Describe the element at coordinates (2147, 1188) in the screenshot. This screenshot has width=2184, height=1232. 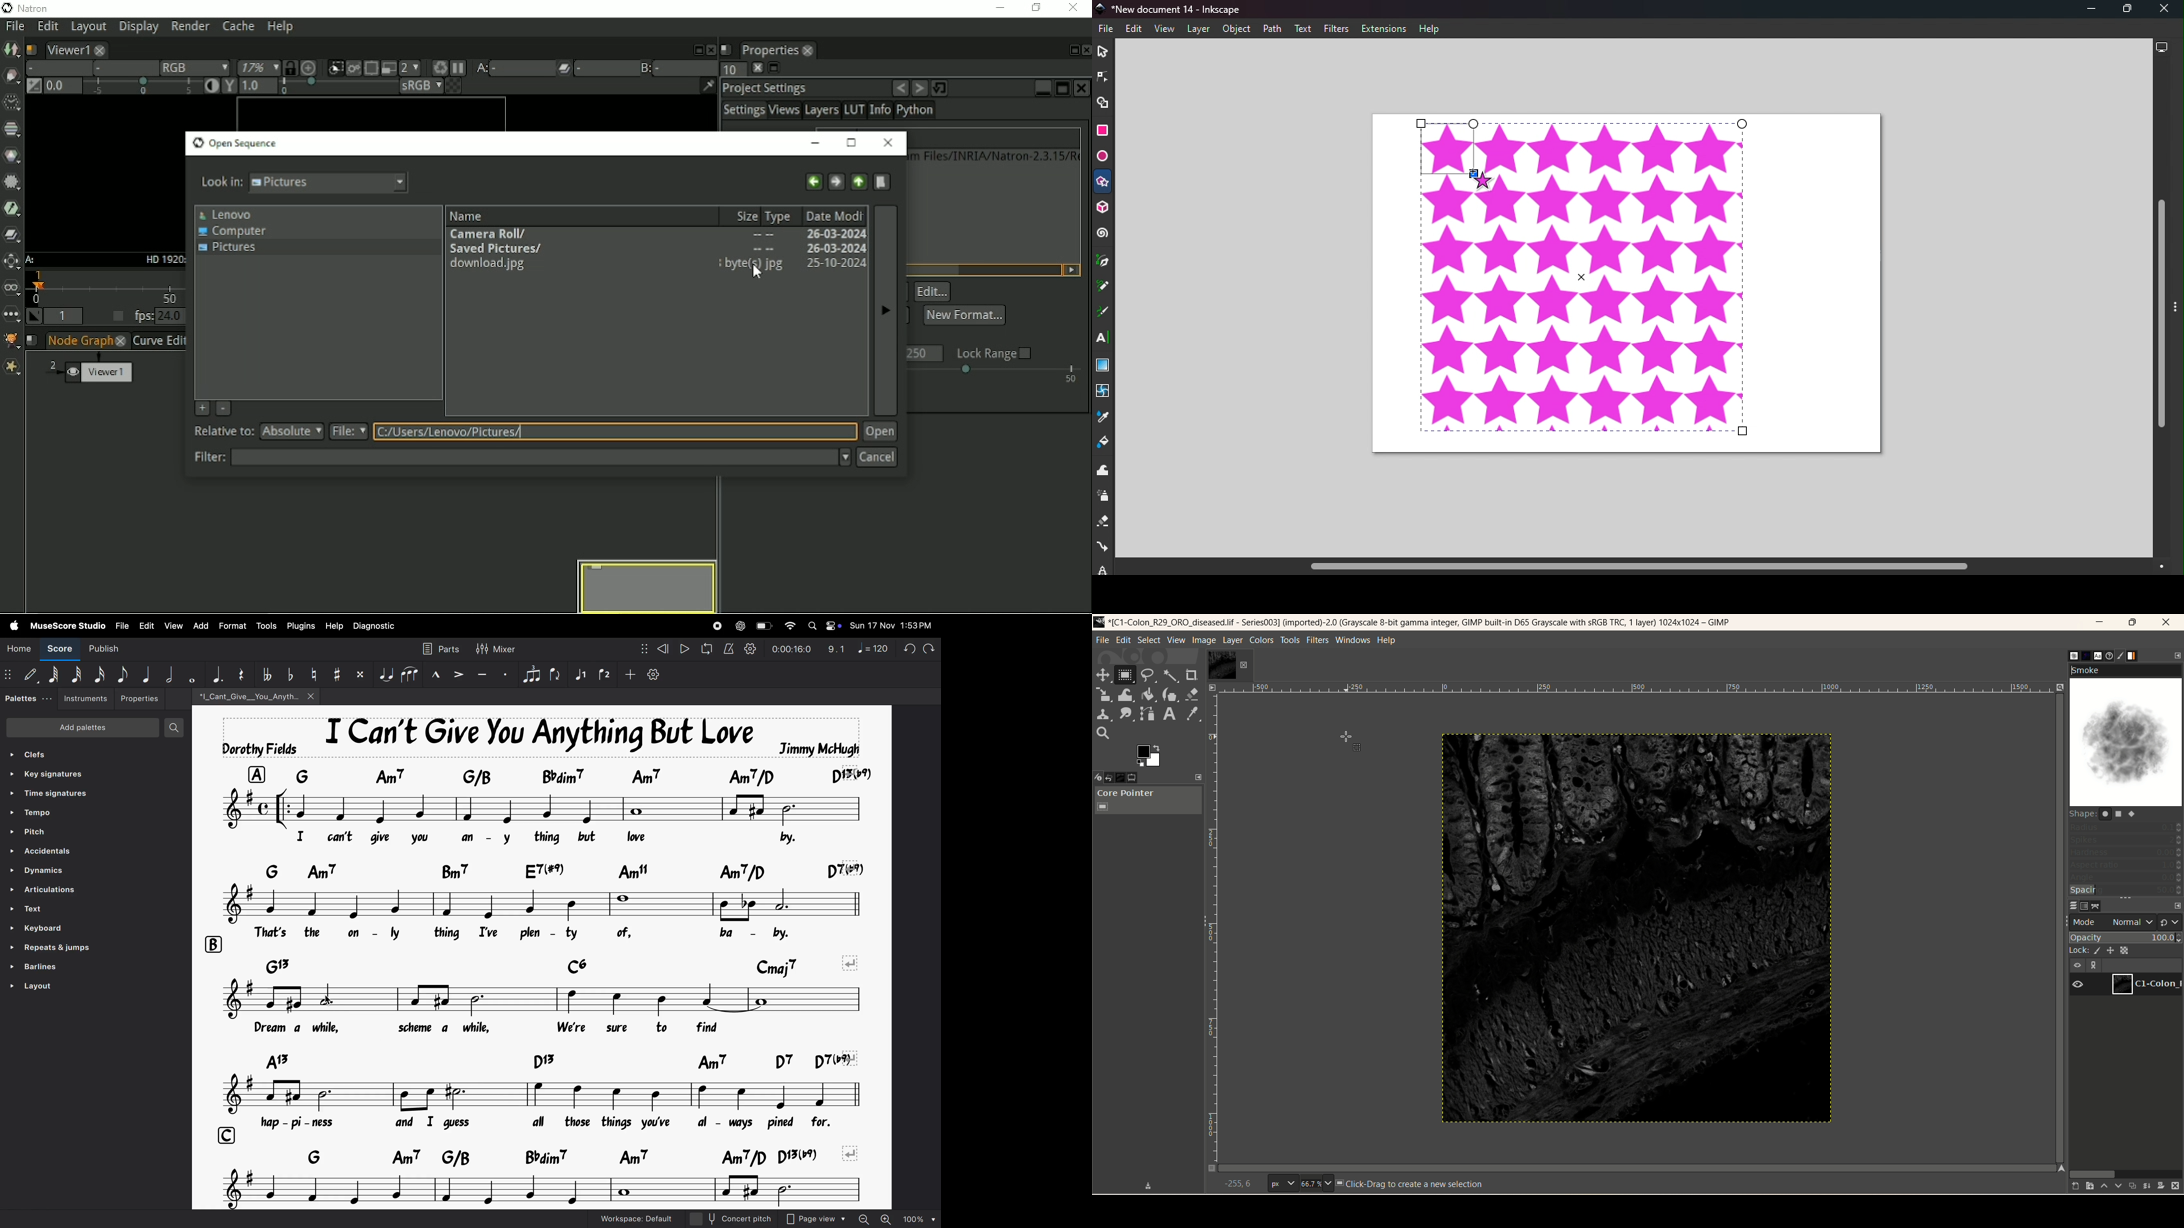
I see `merge layer` at that location.